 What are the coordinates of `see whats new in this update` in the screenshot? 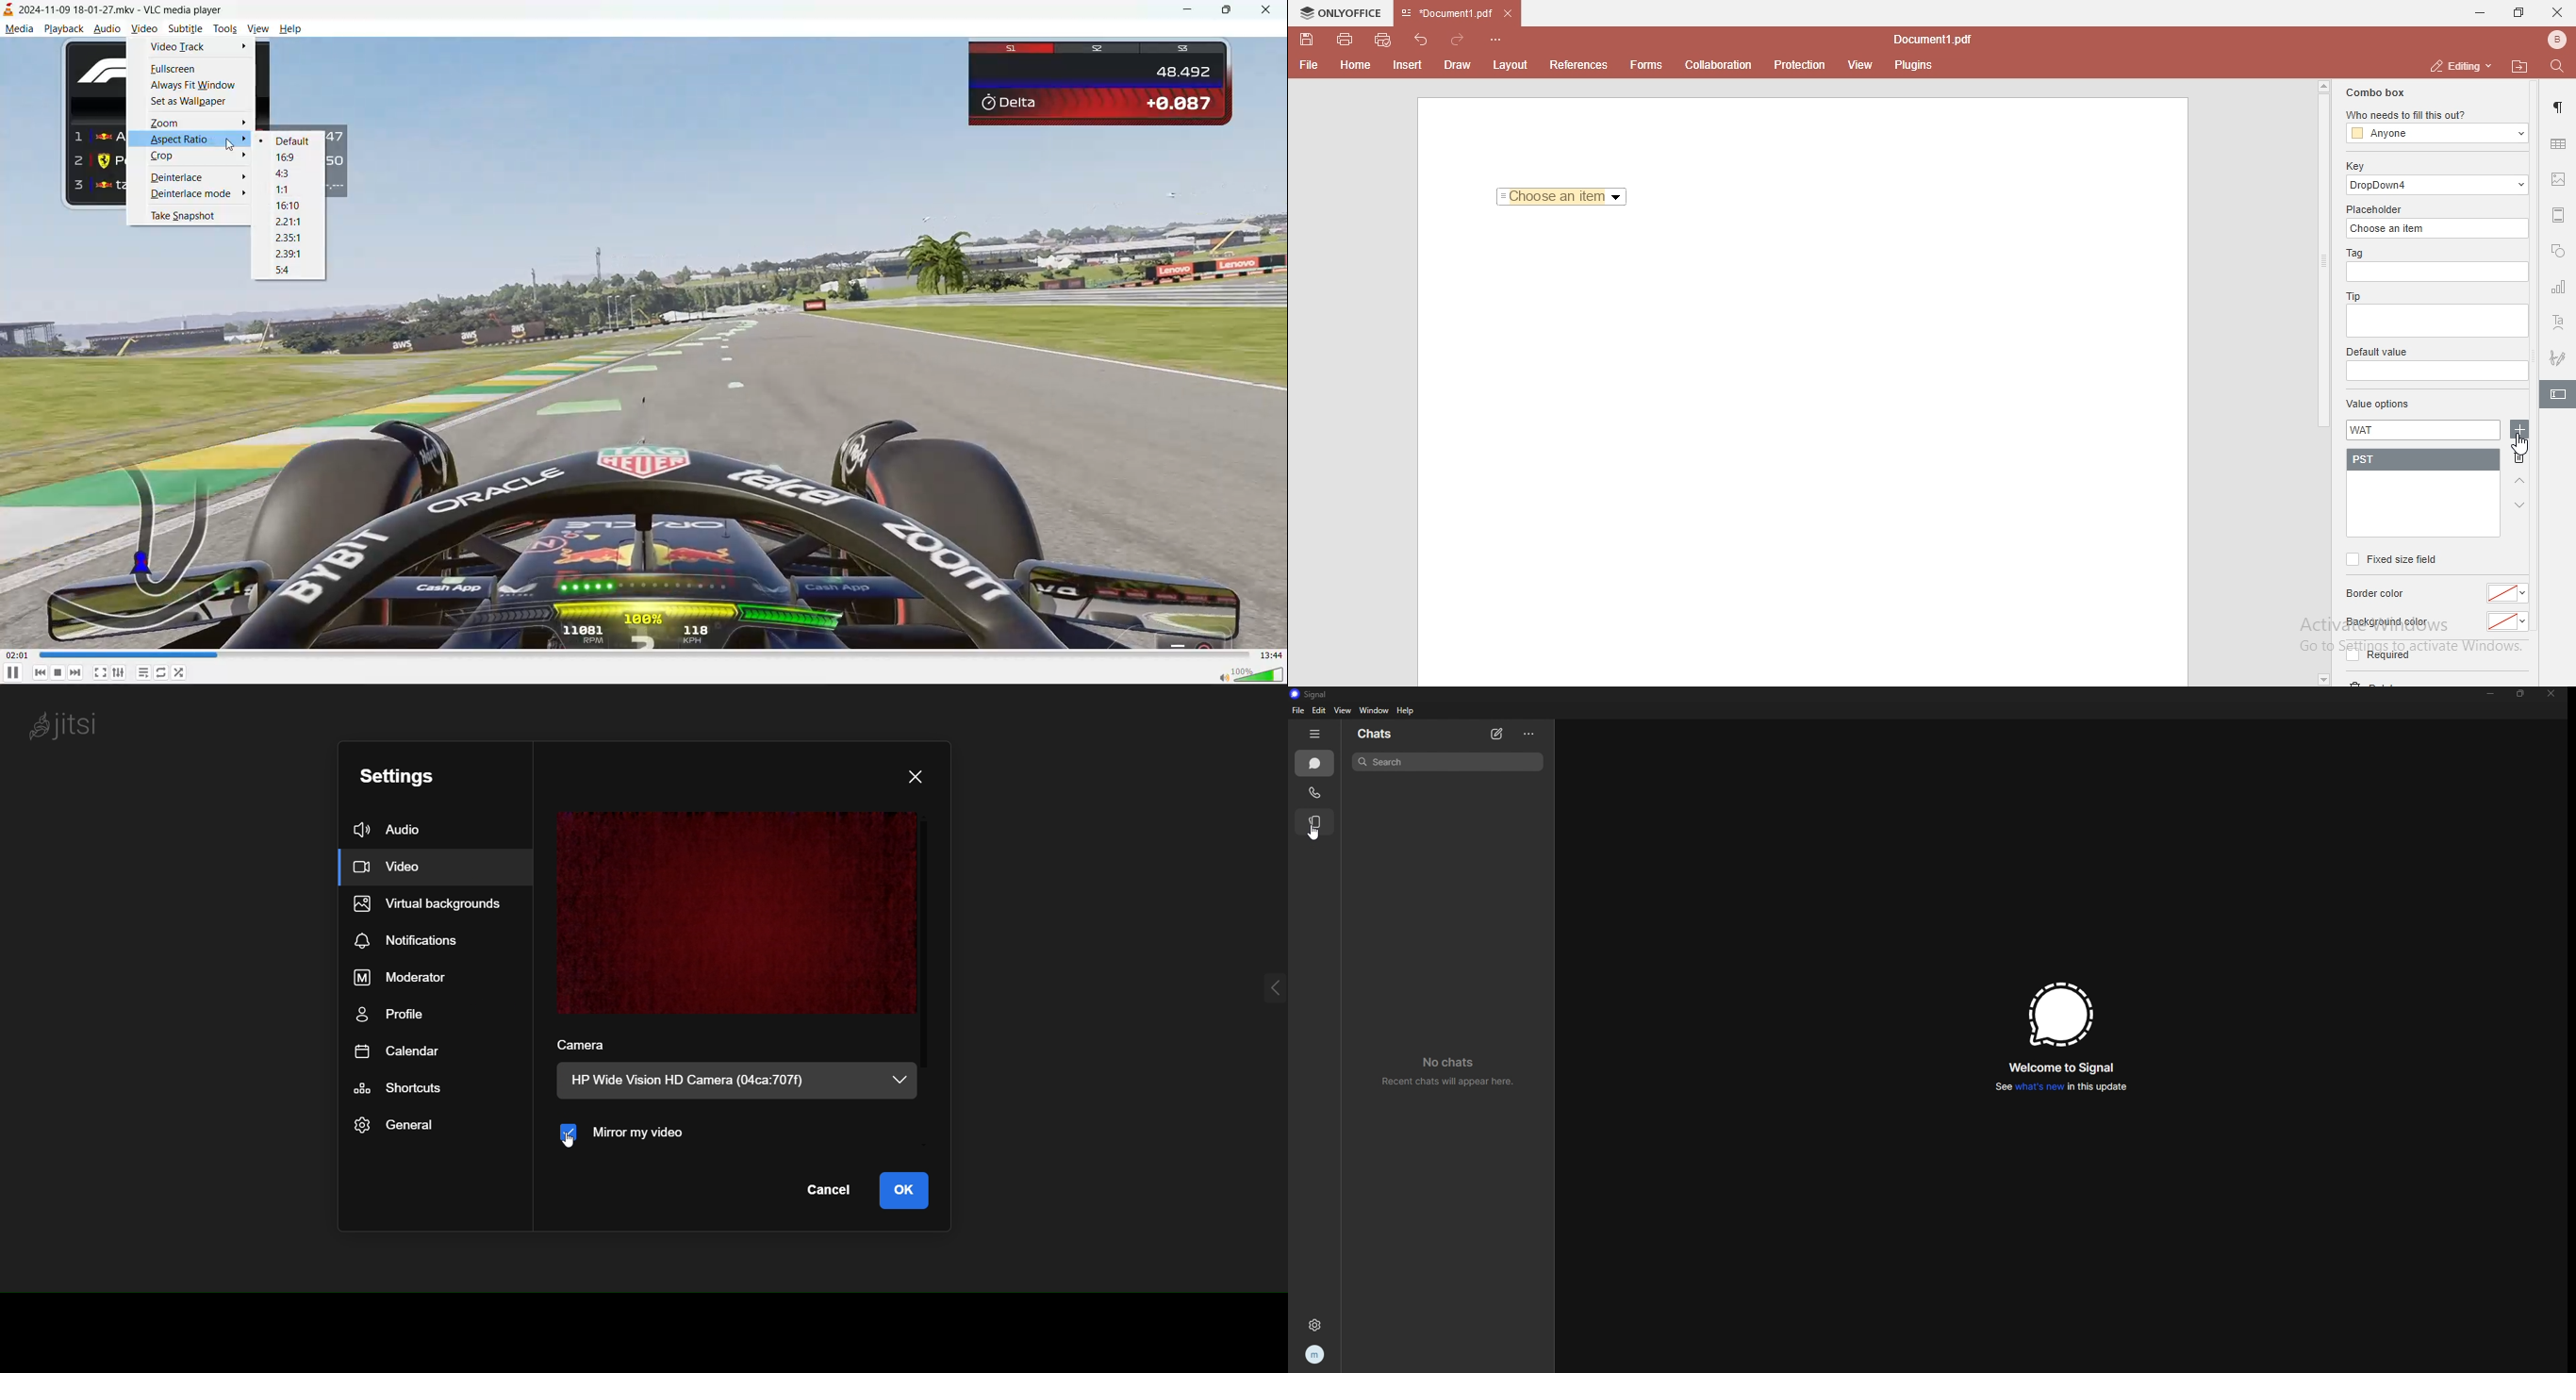 It's located at (2060, 1087).